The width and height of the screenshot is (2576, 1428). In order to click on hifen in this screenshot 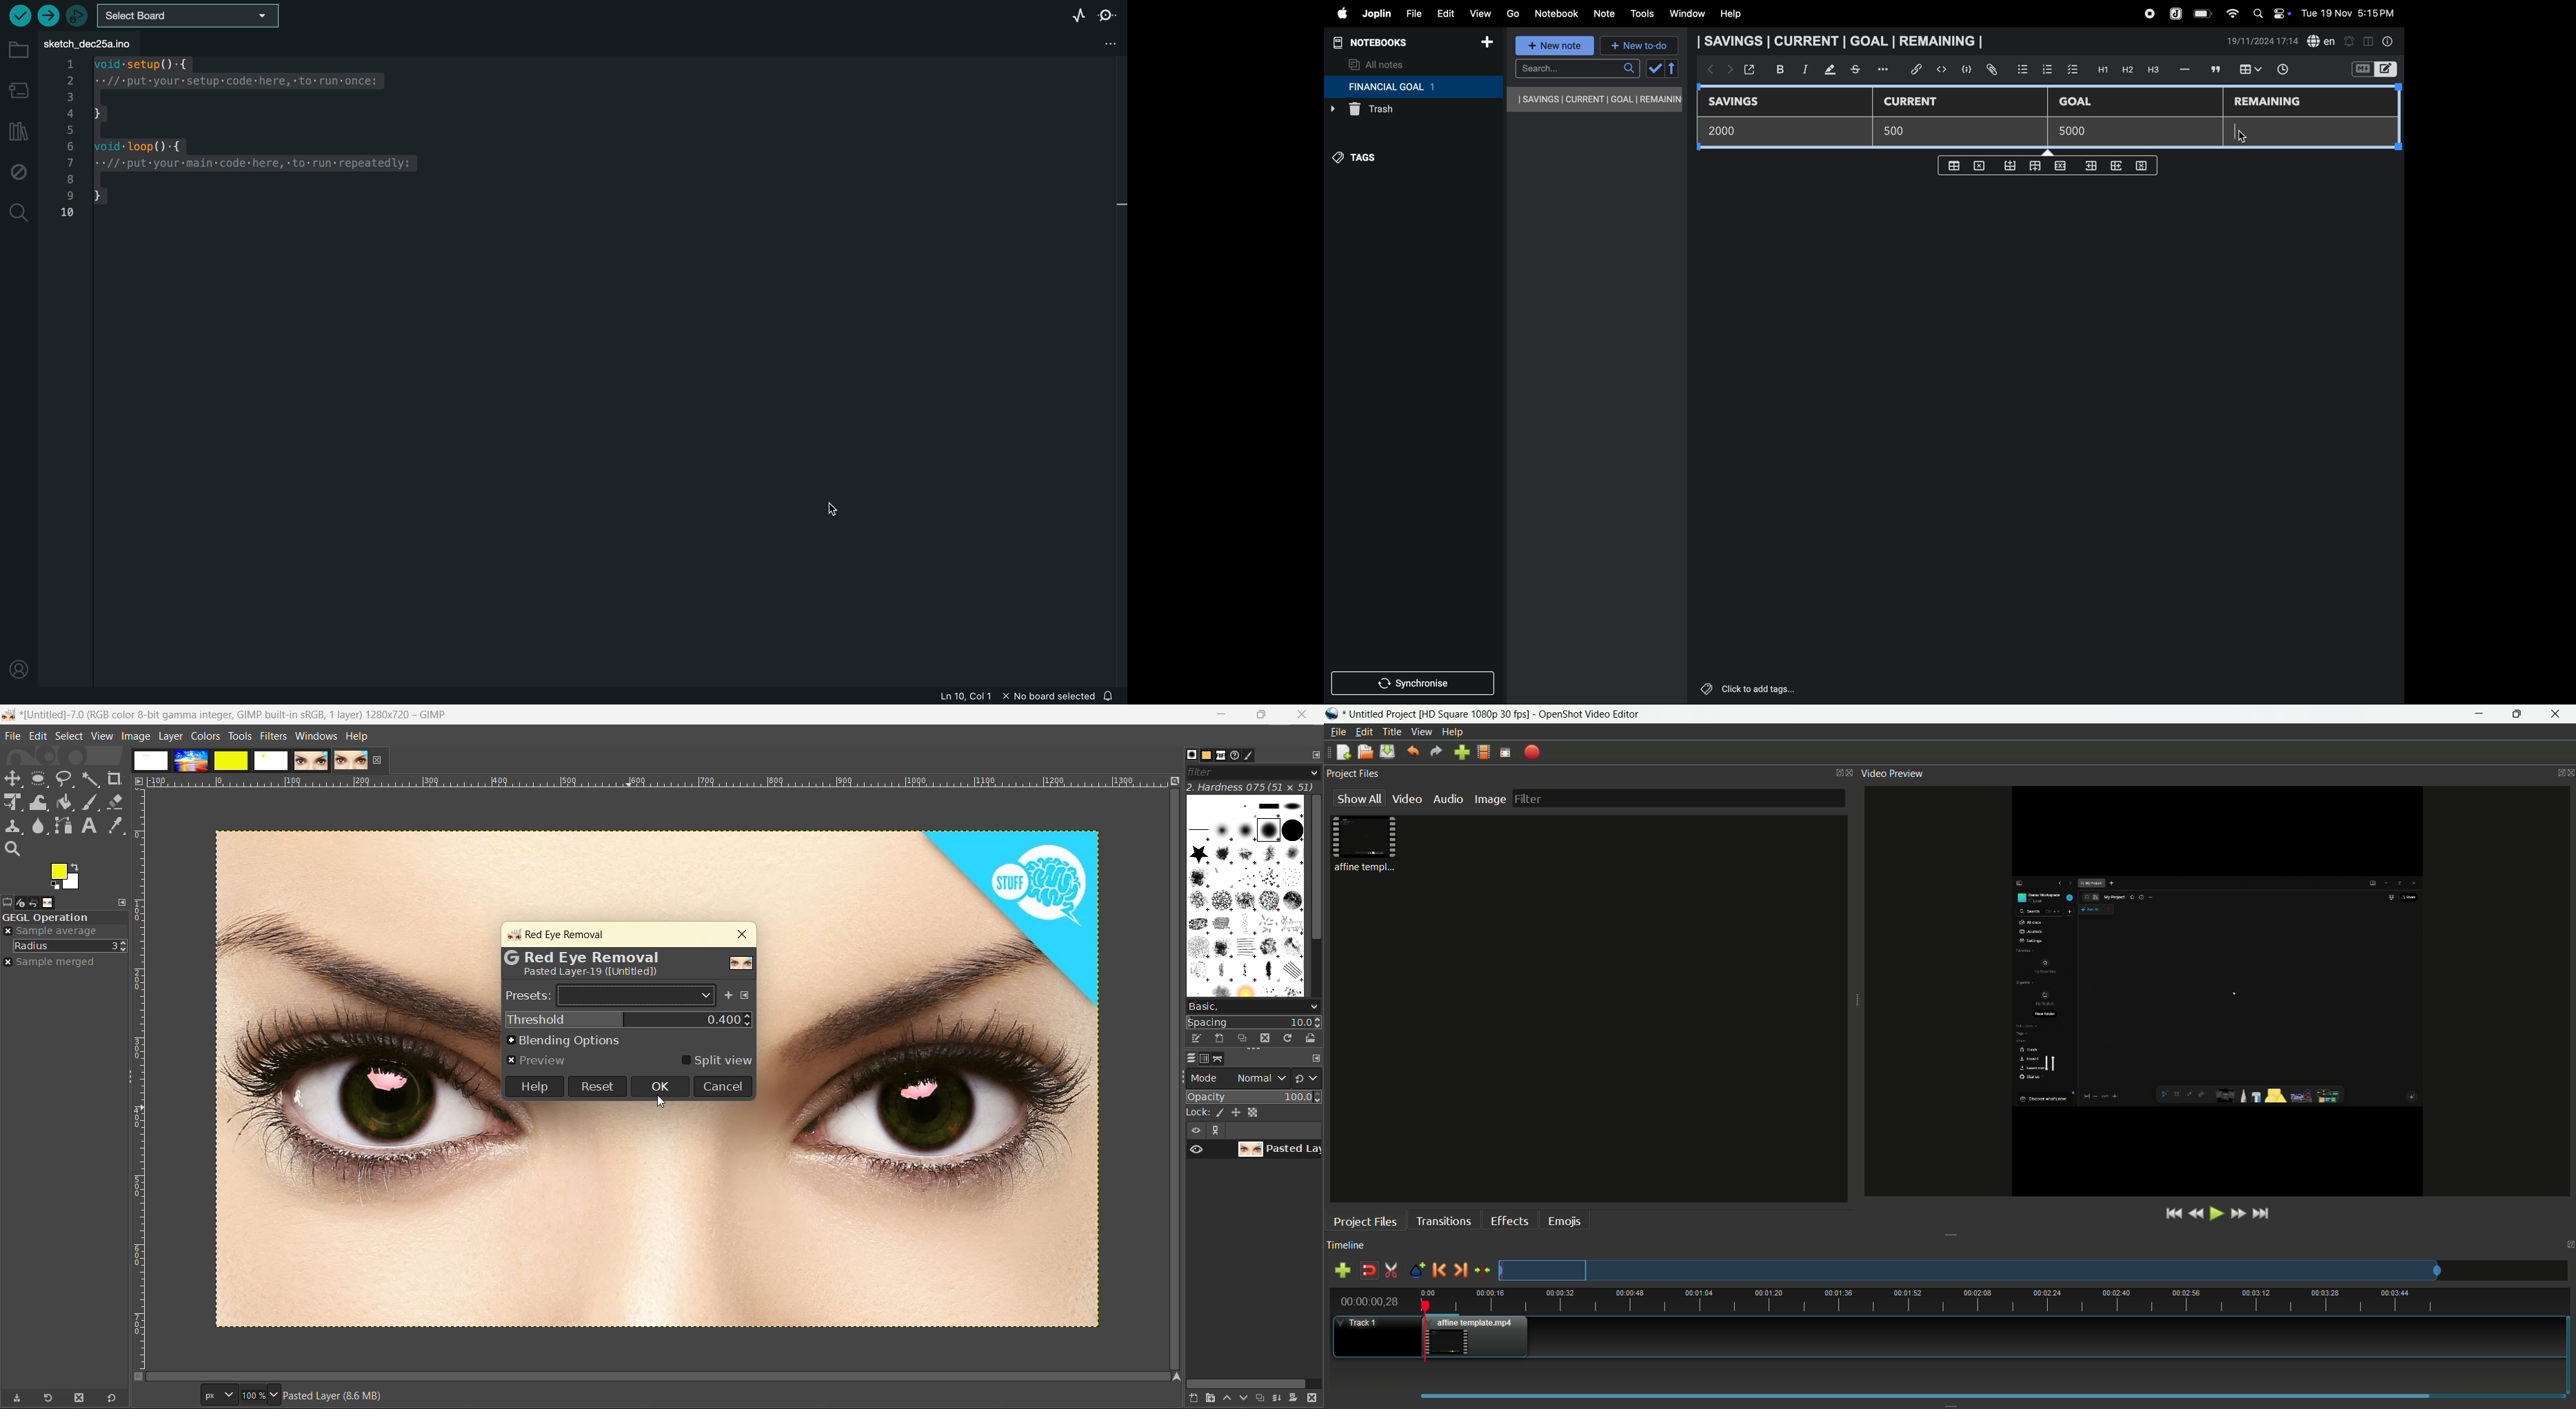, I will do `click(2186, 69)`.